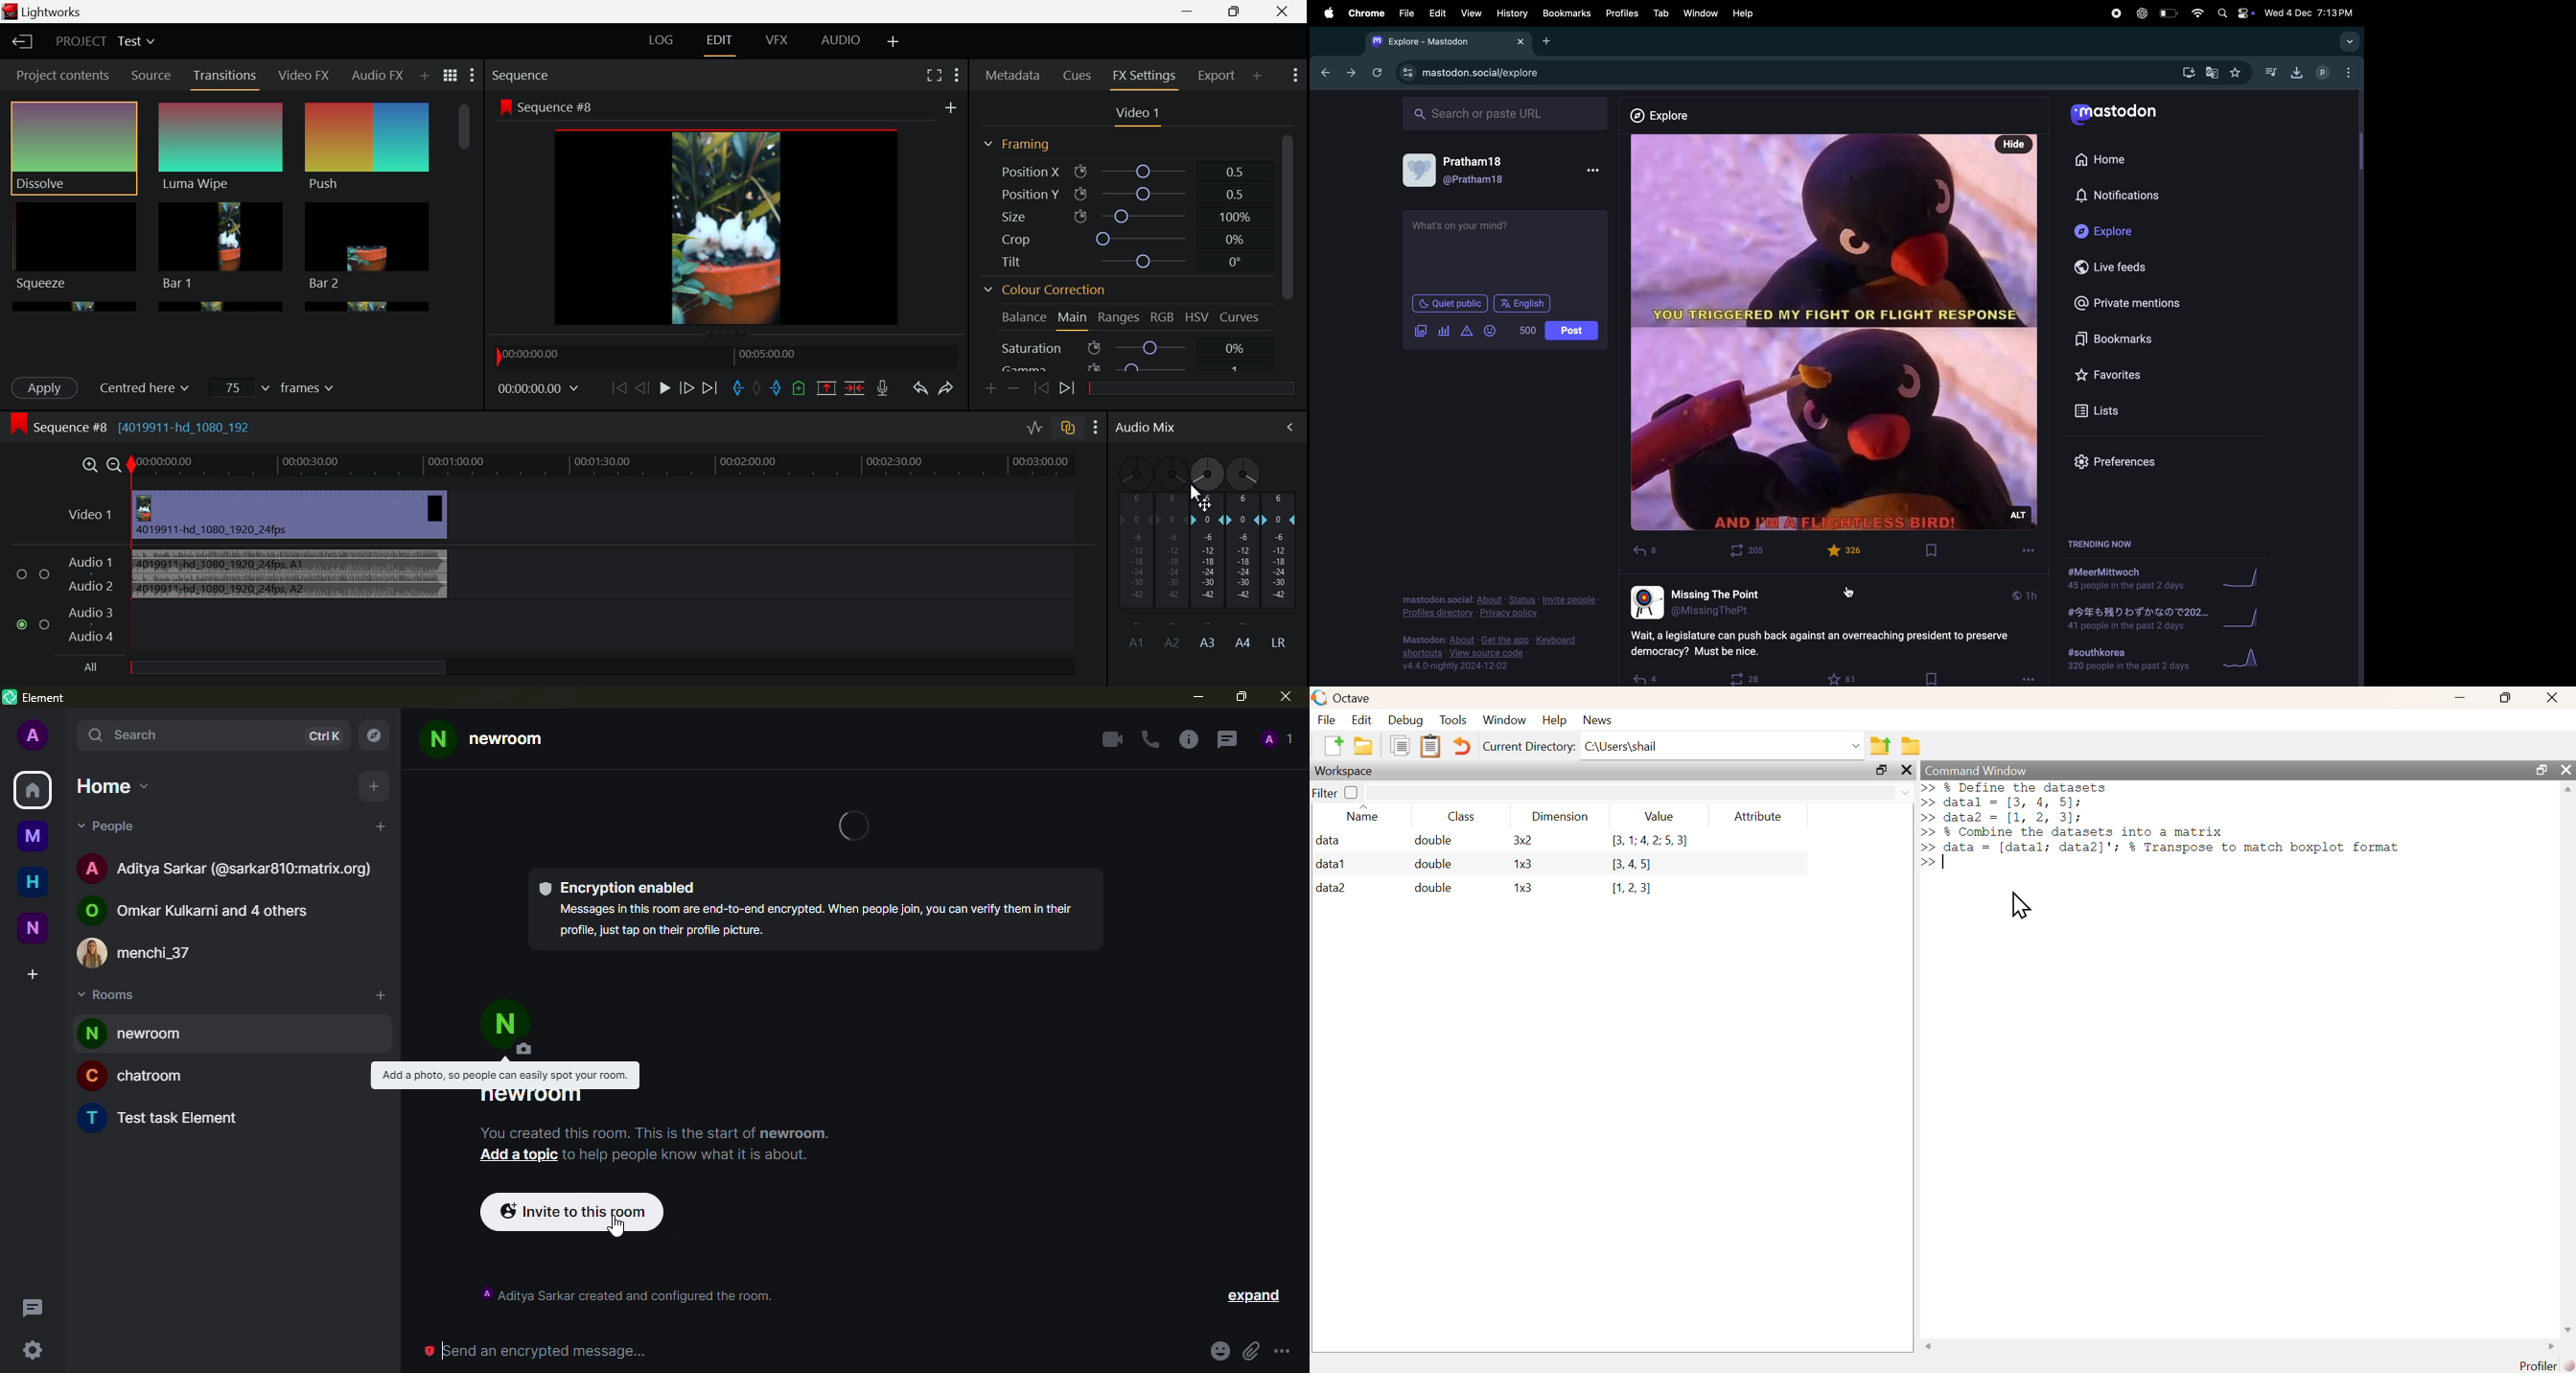  Describe the element at coordinates (1432, 887) in the screenshot. I see `double` at that location.